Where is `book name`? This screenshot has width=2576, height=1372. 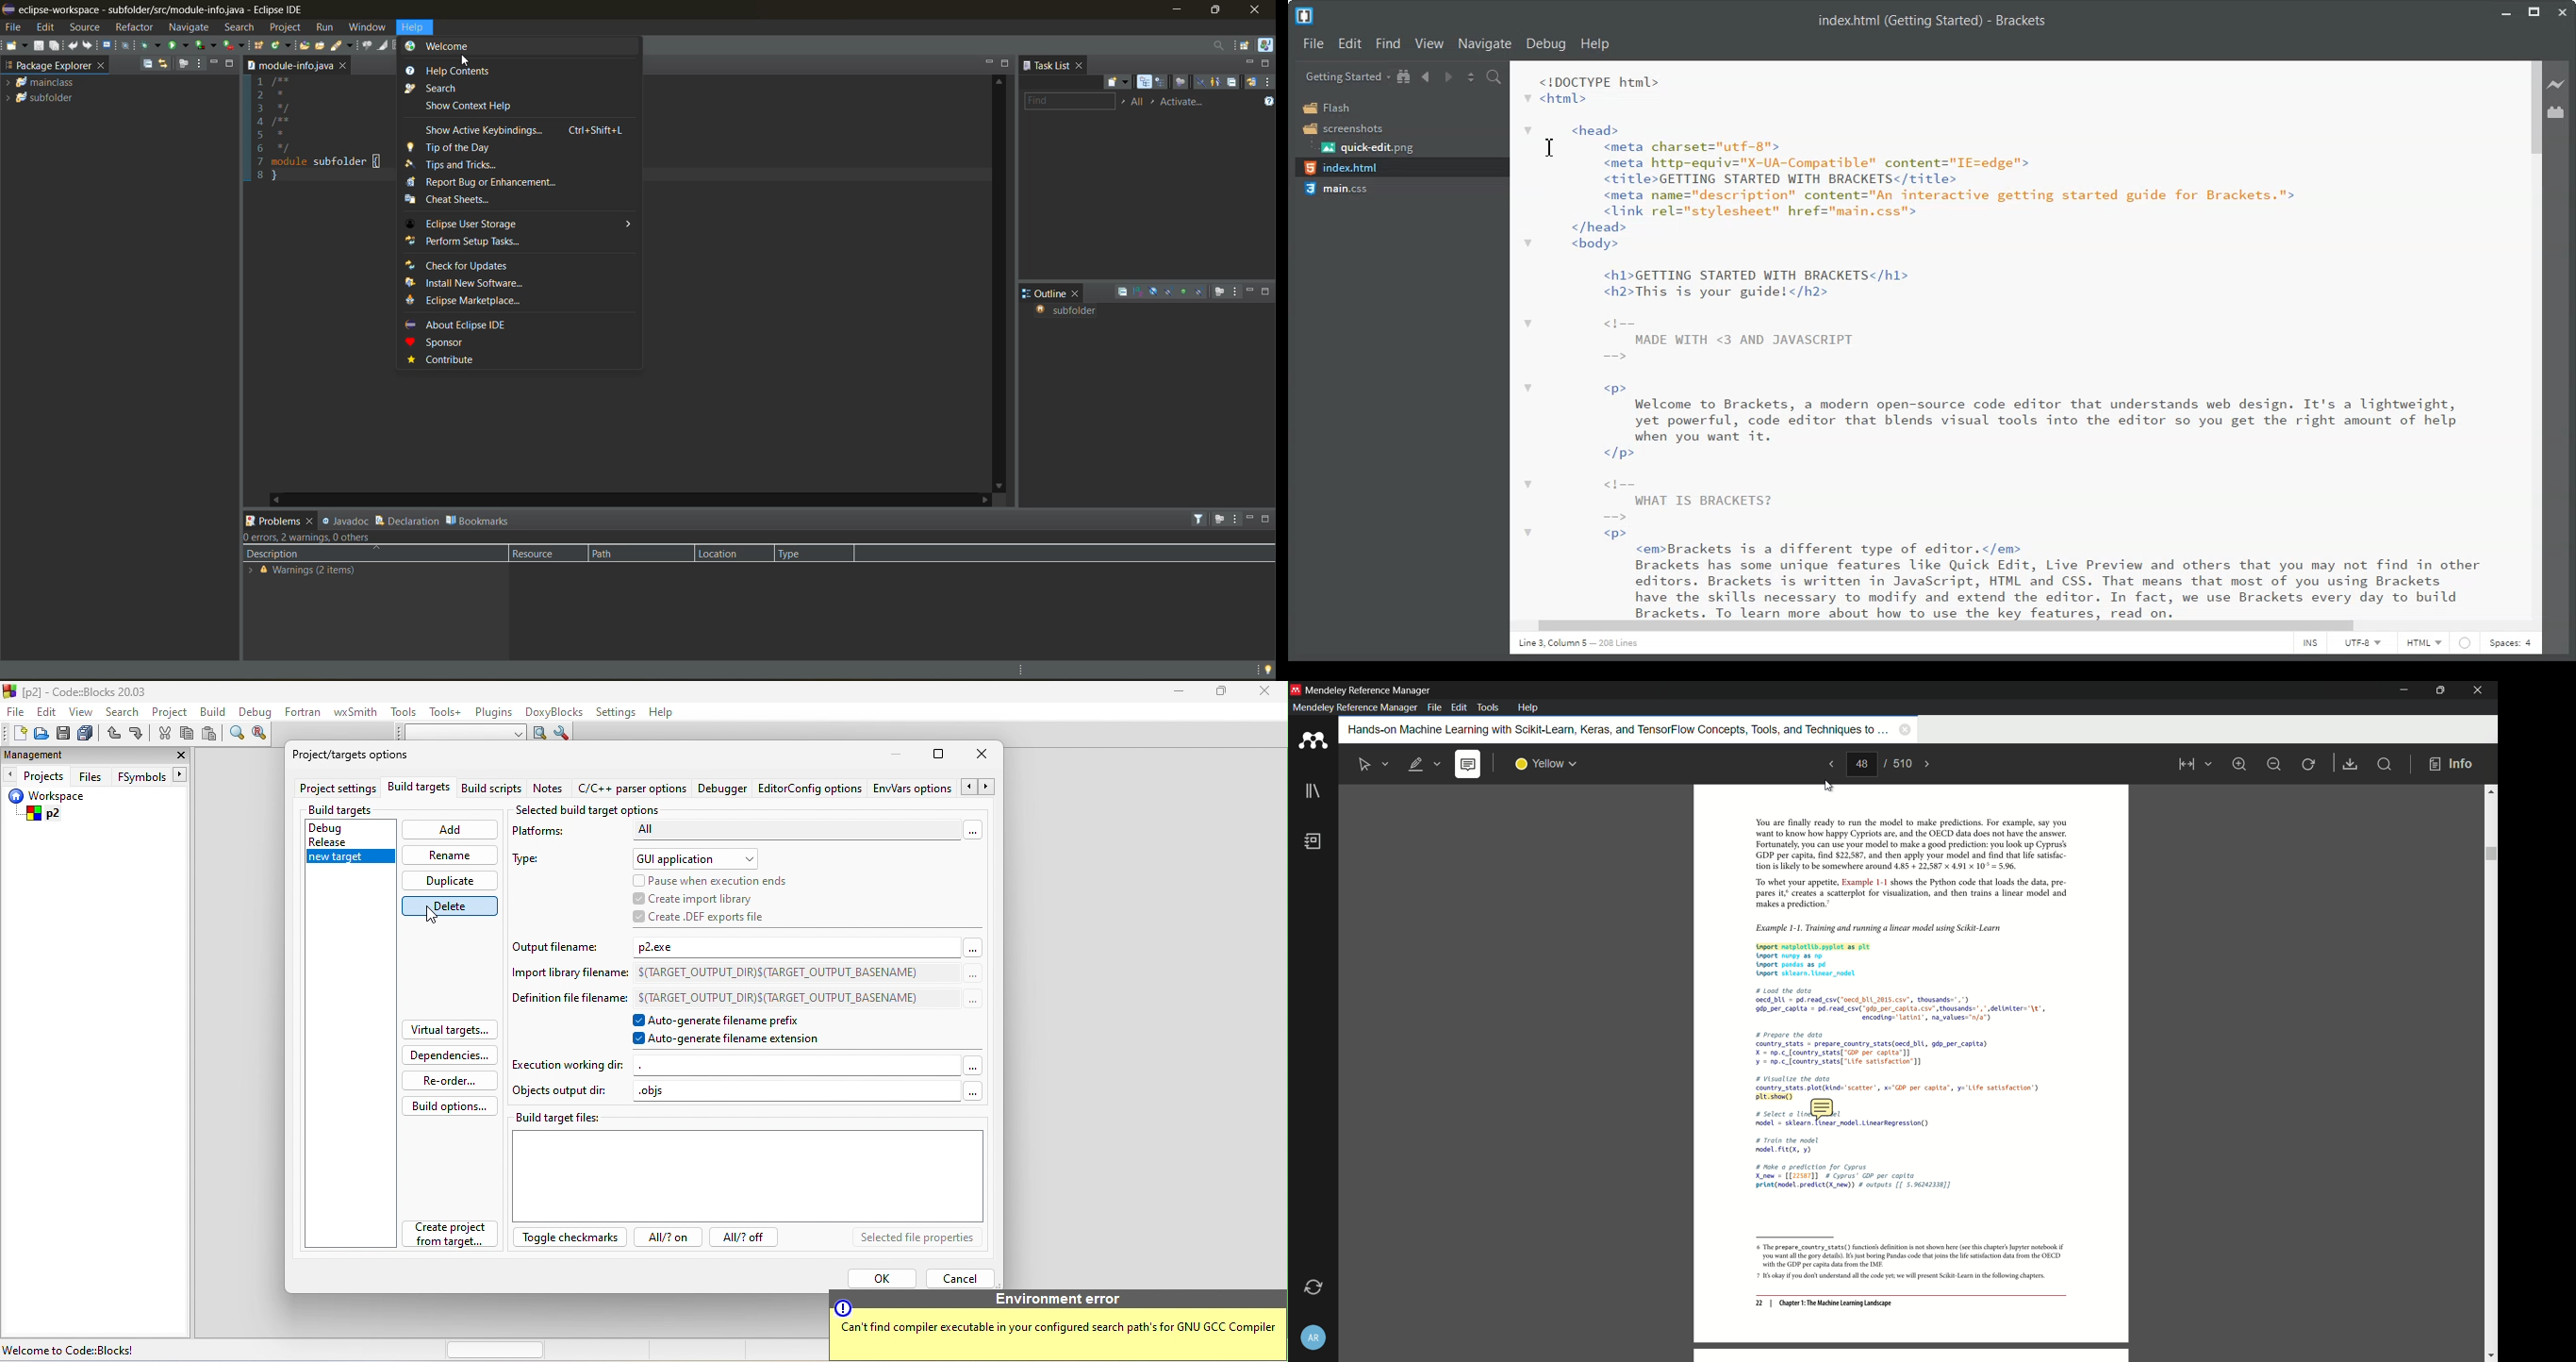
book name is located at coordinates (1616, 730).